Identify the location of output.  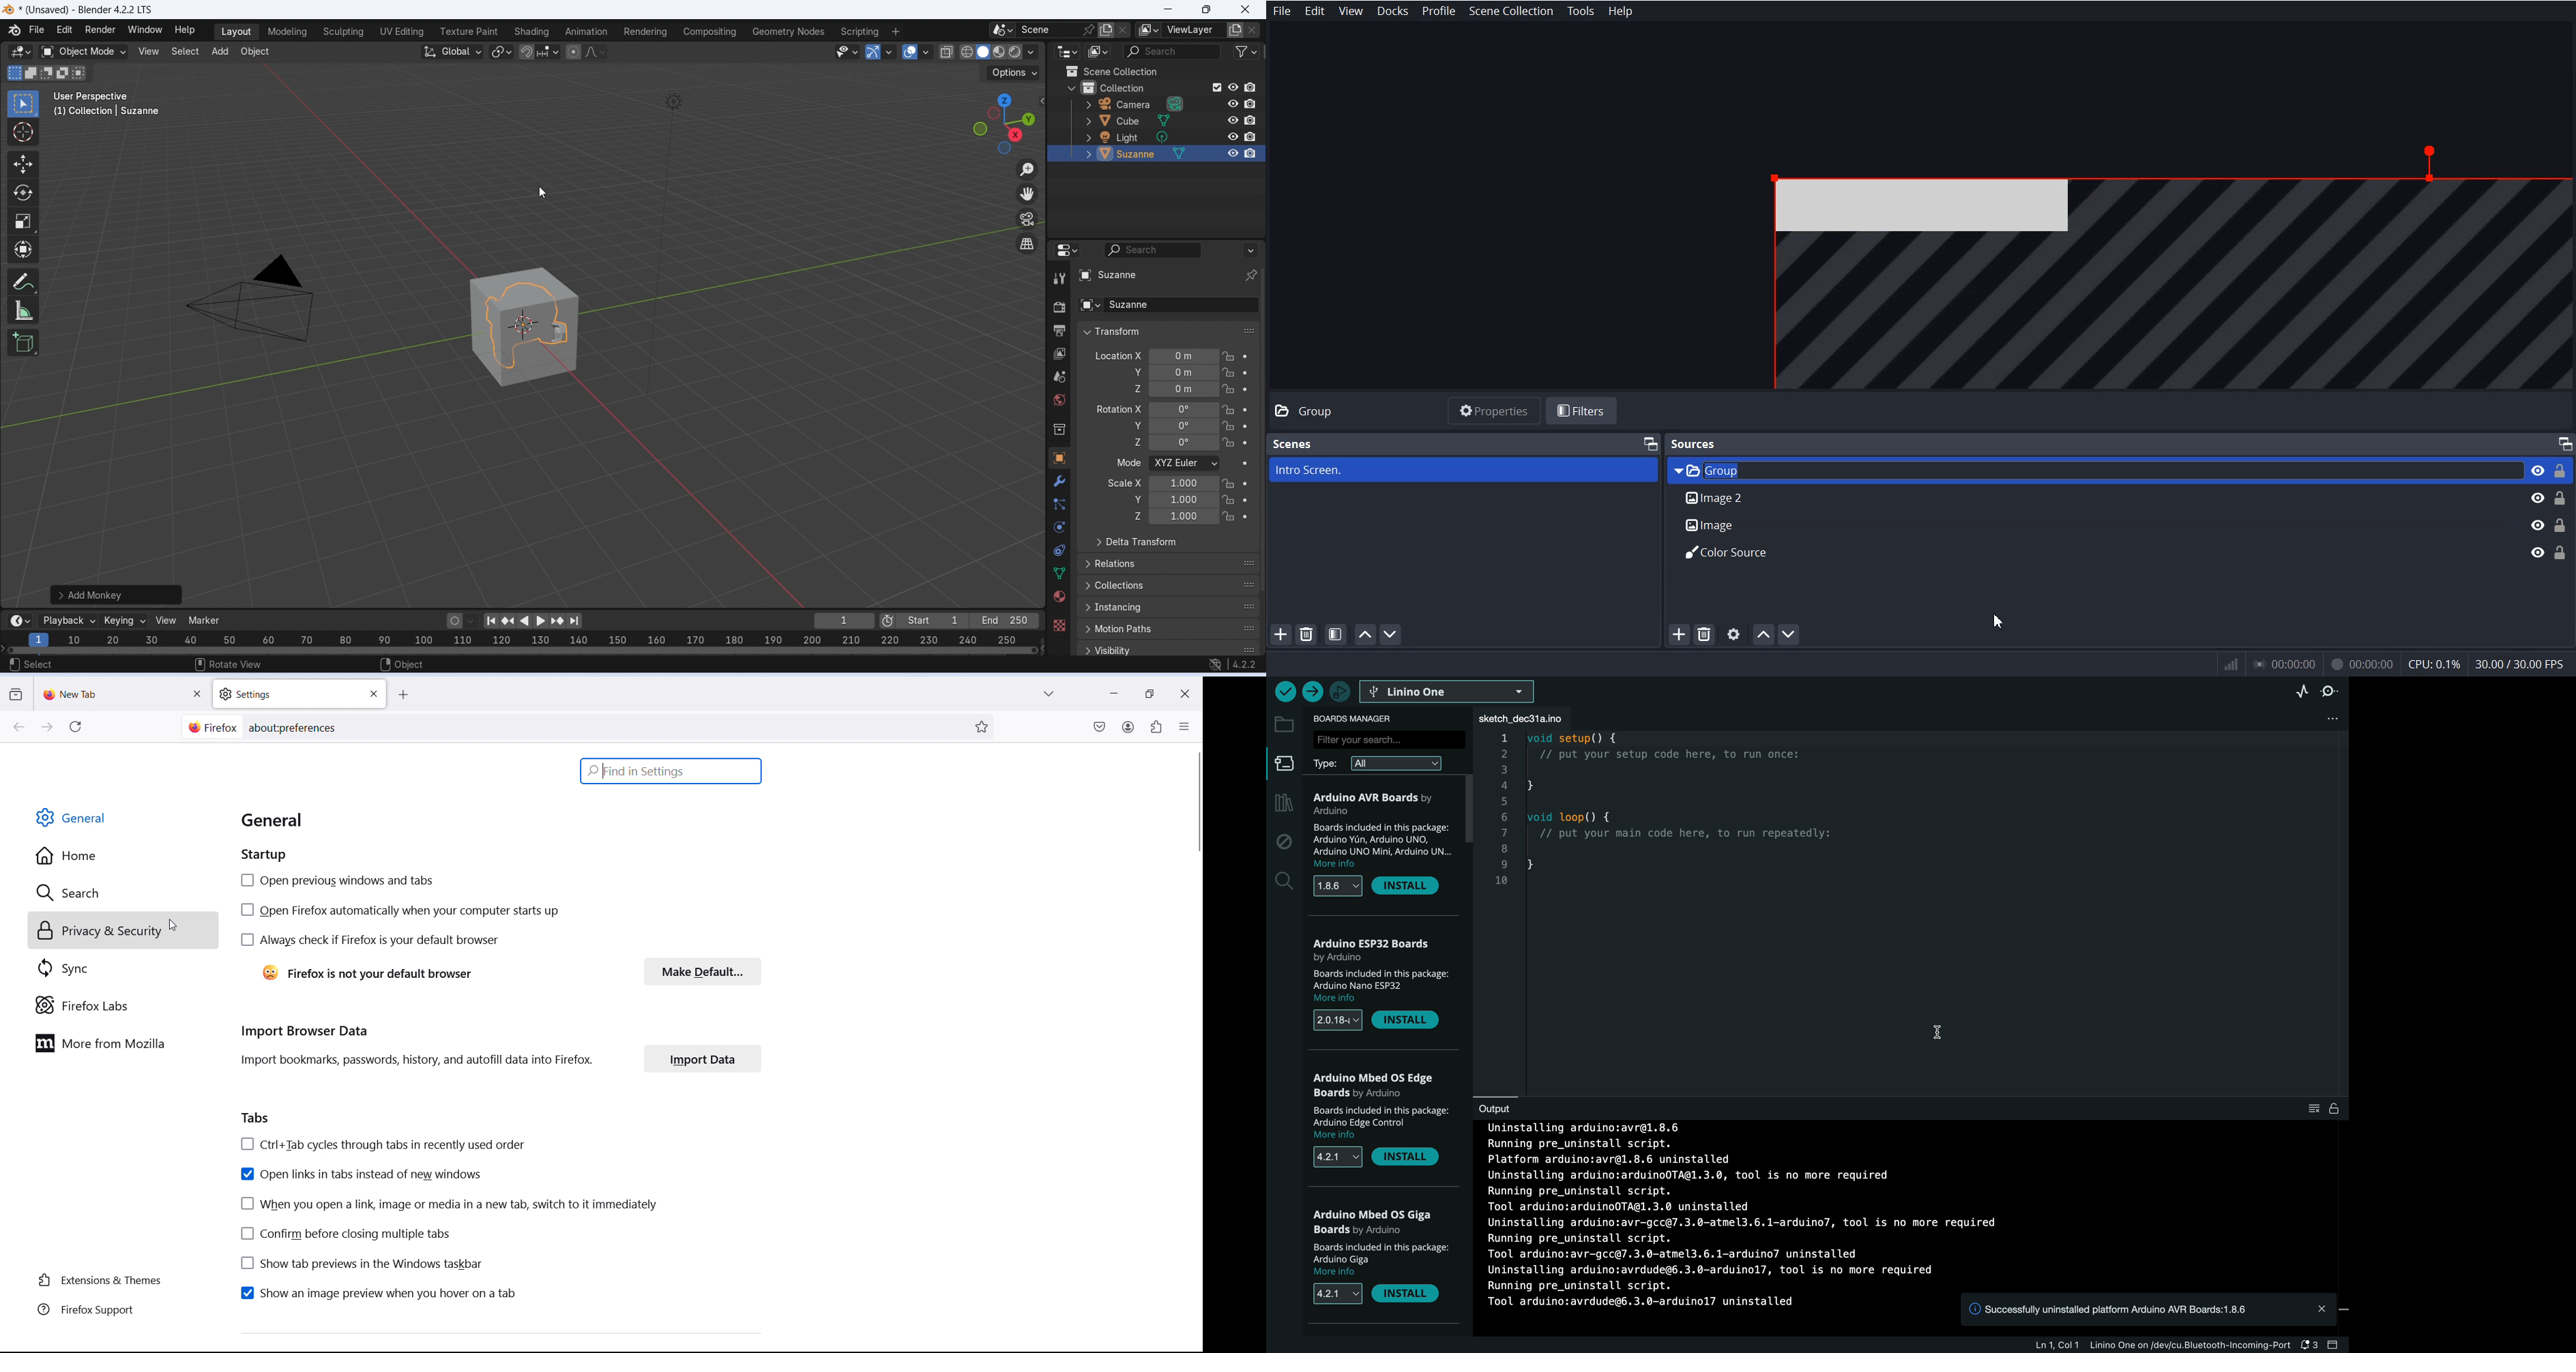
(1506, 1106).